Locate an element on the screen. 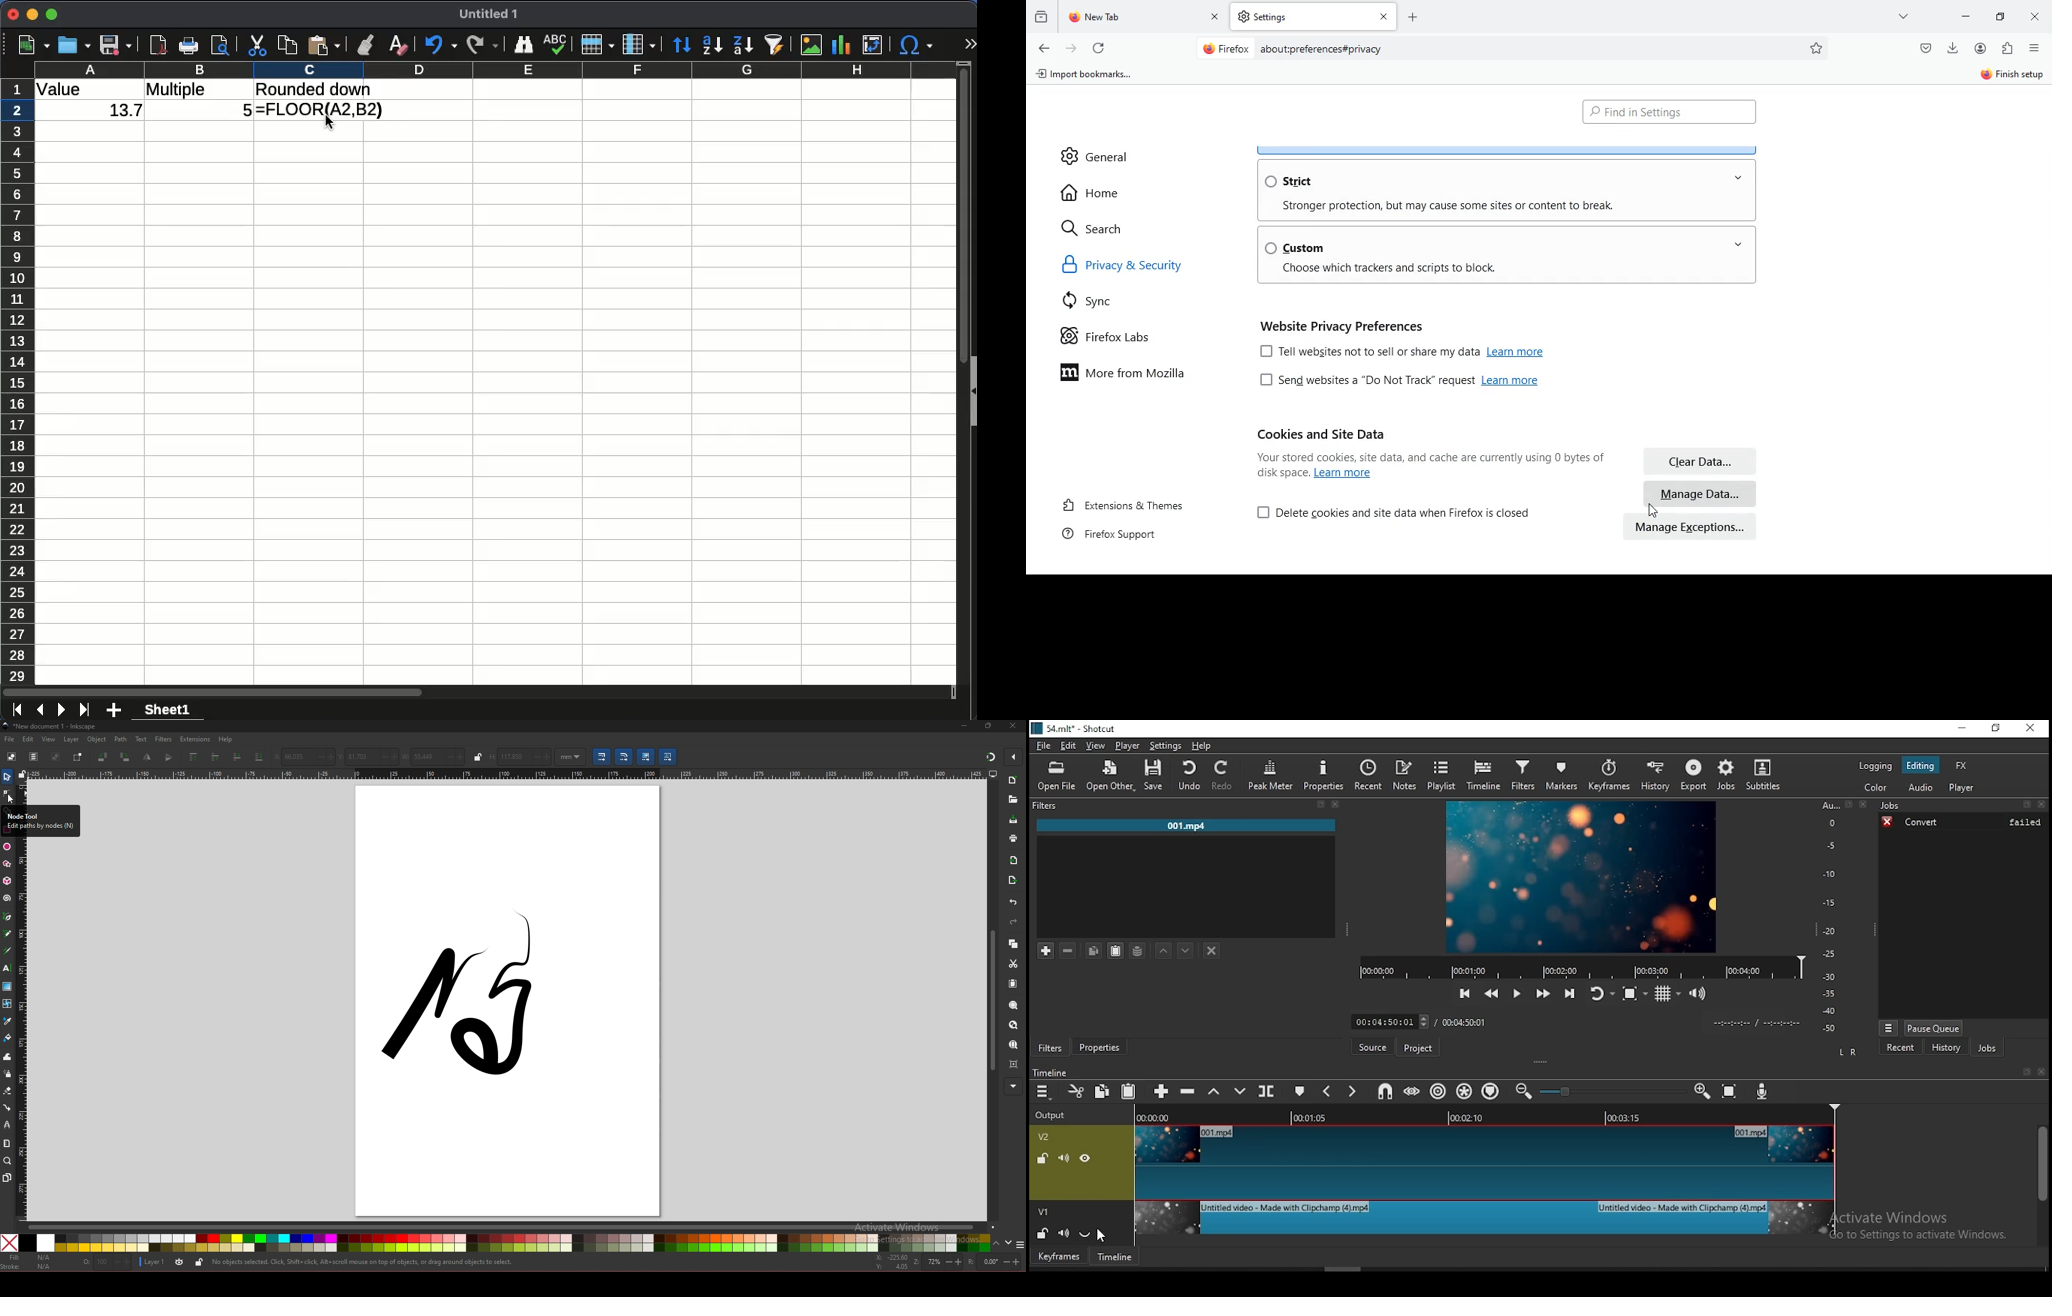  paste is located at coordinates (1115, 950).